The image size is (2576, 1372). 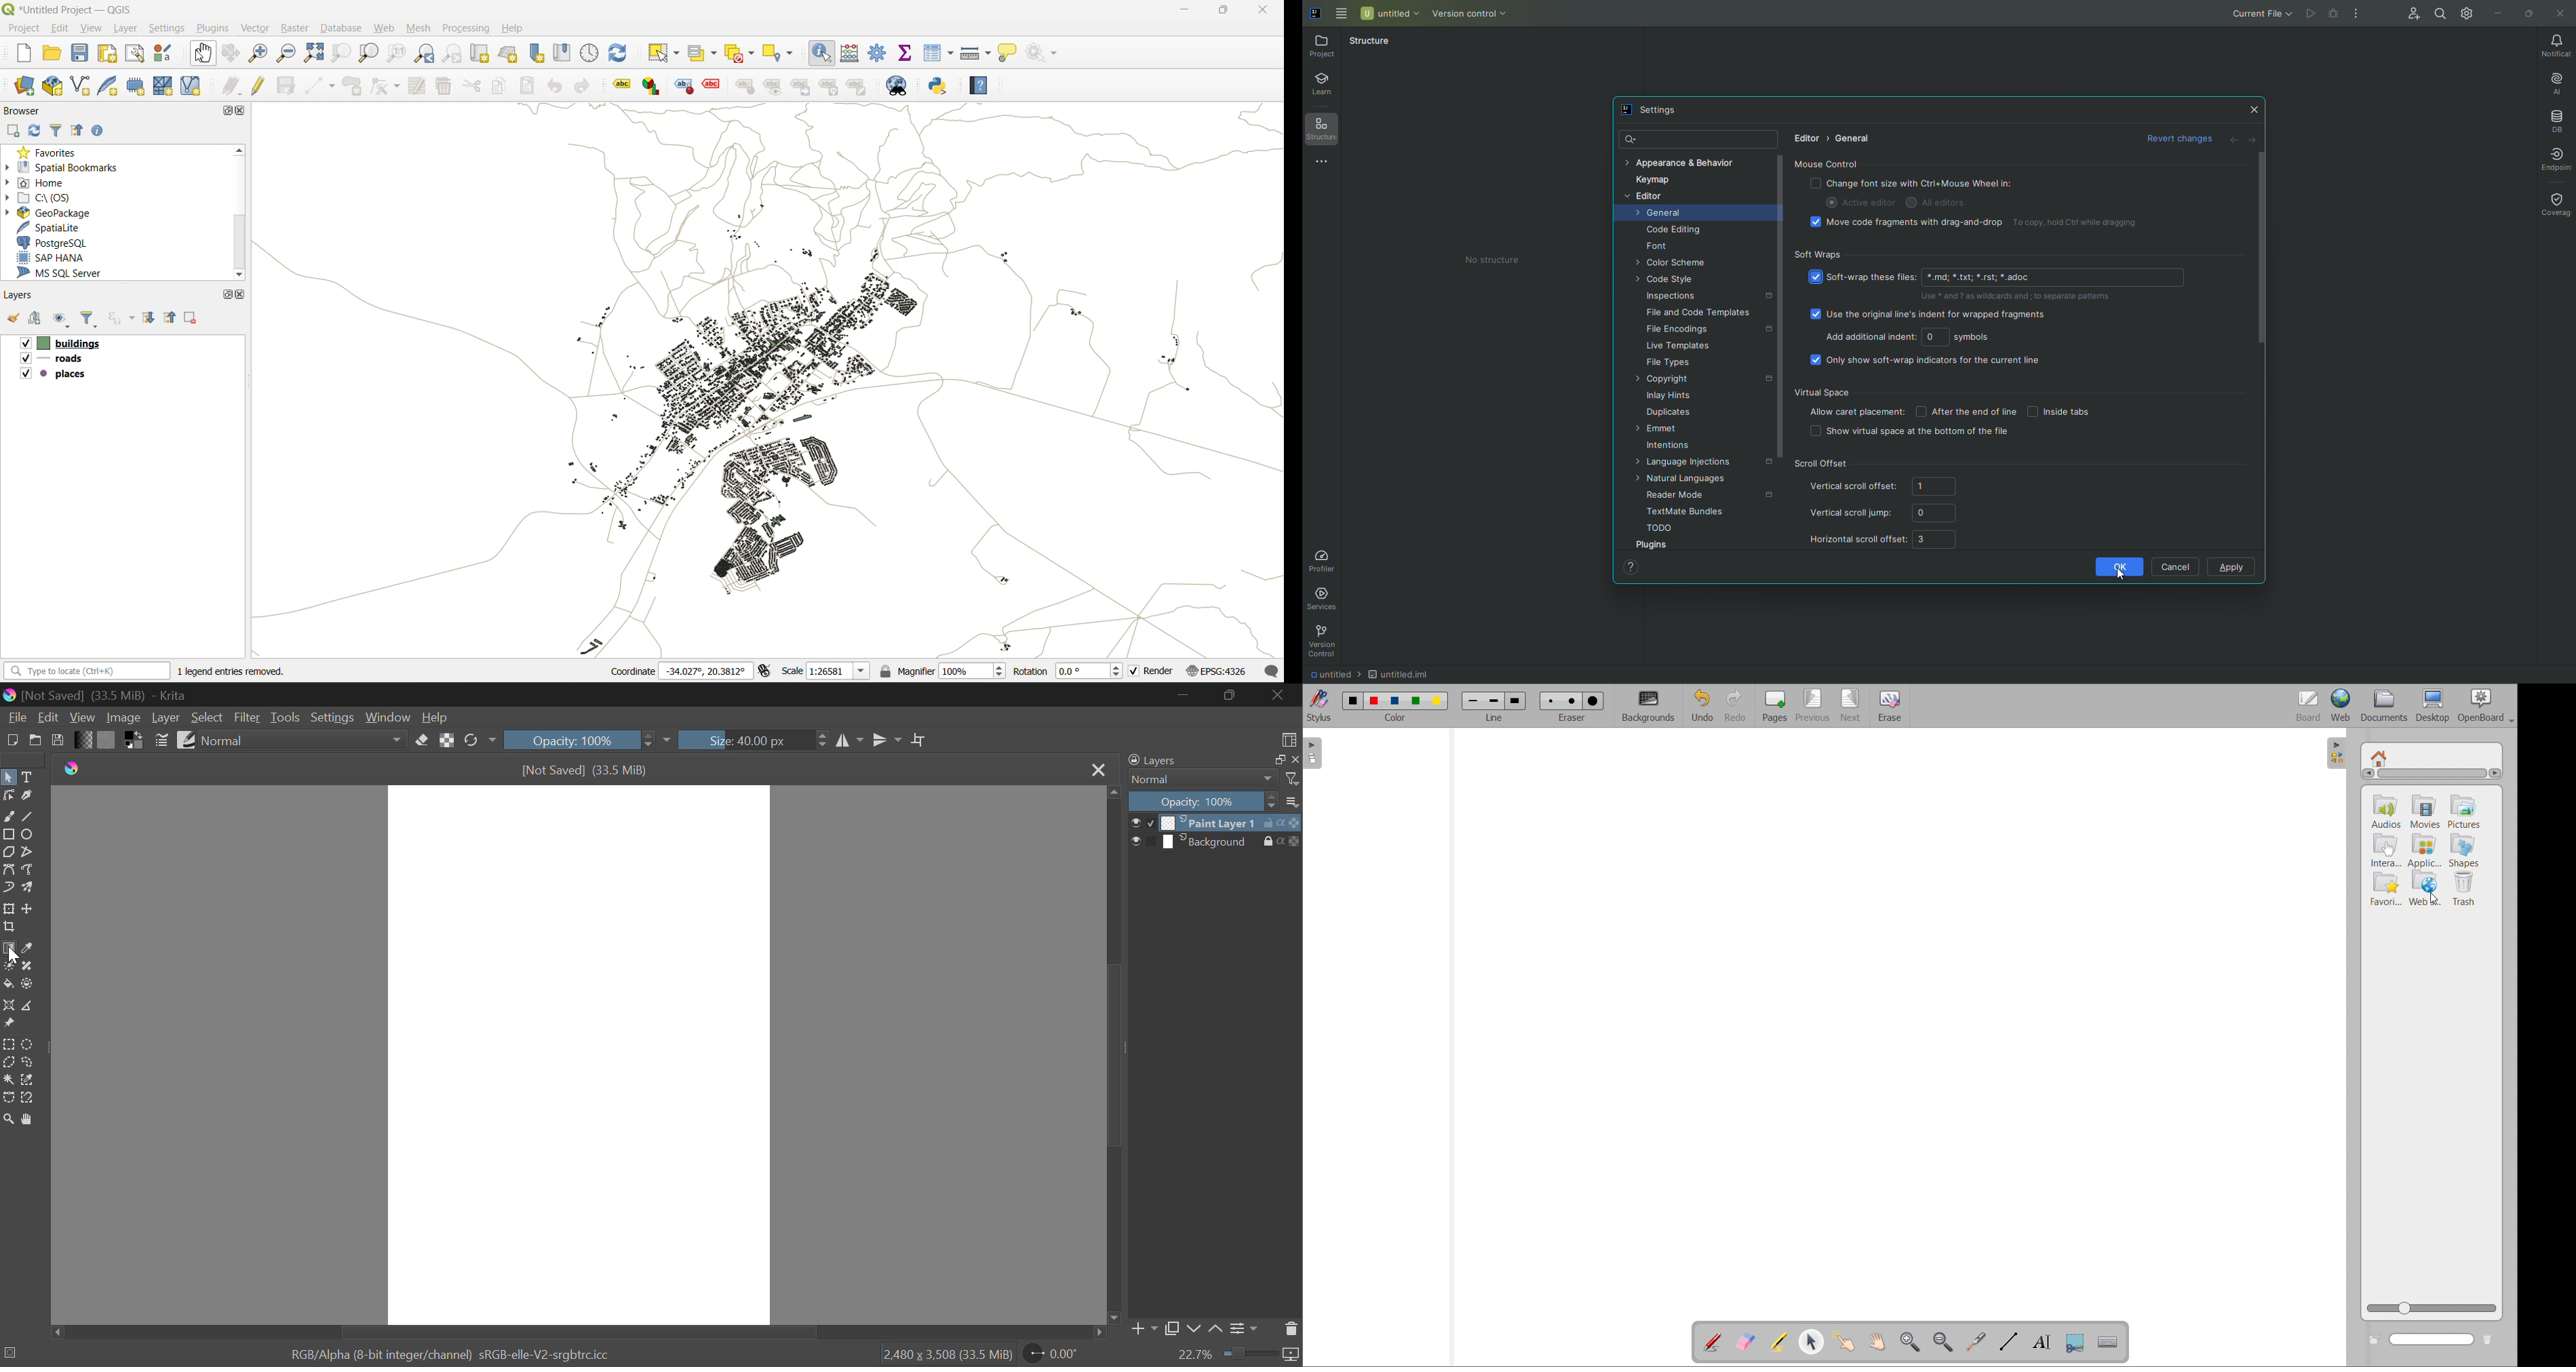 What do you see at coordinates (943, 672) in the screenshot?
I see `magnifier` at bounding box center [943, 672].